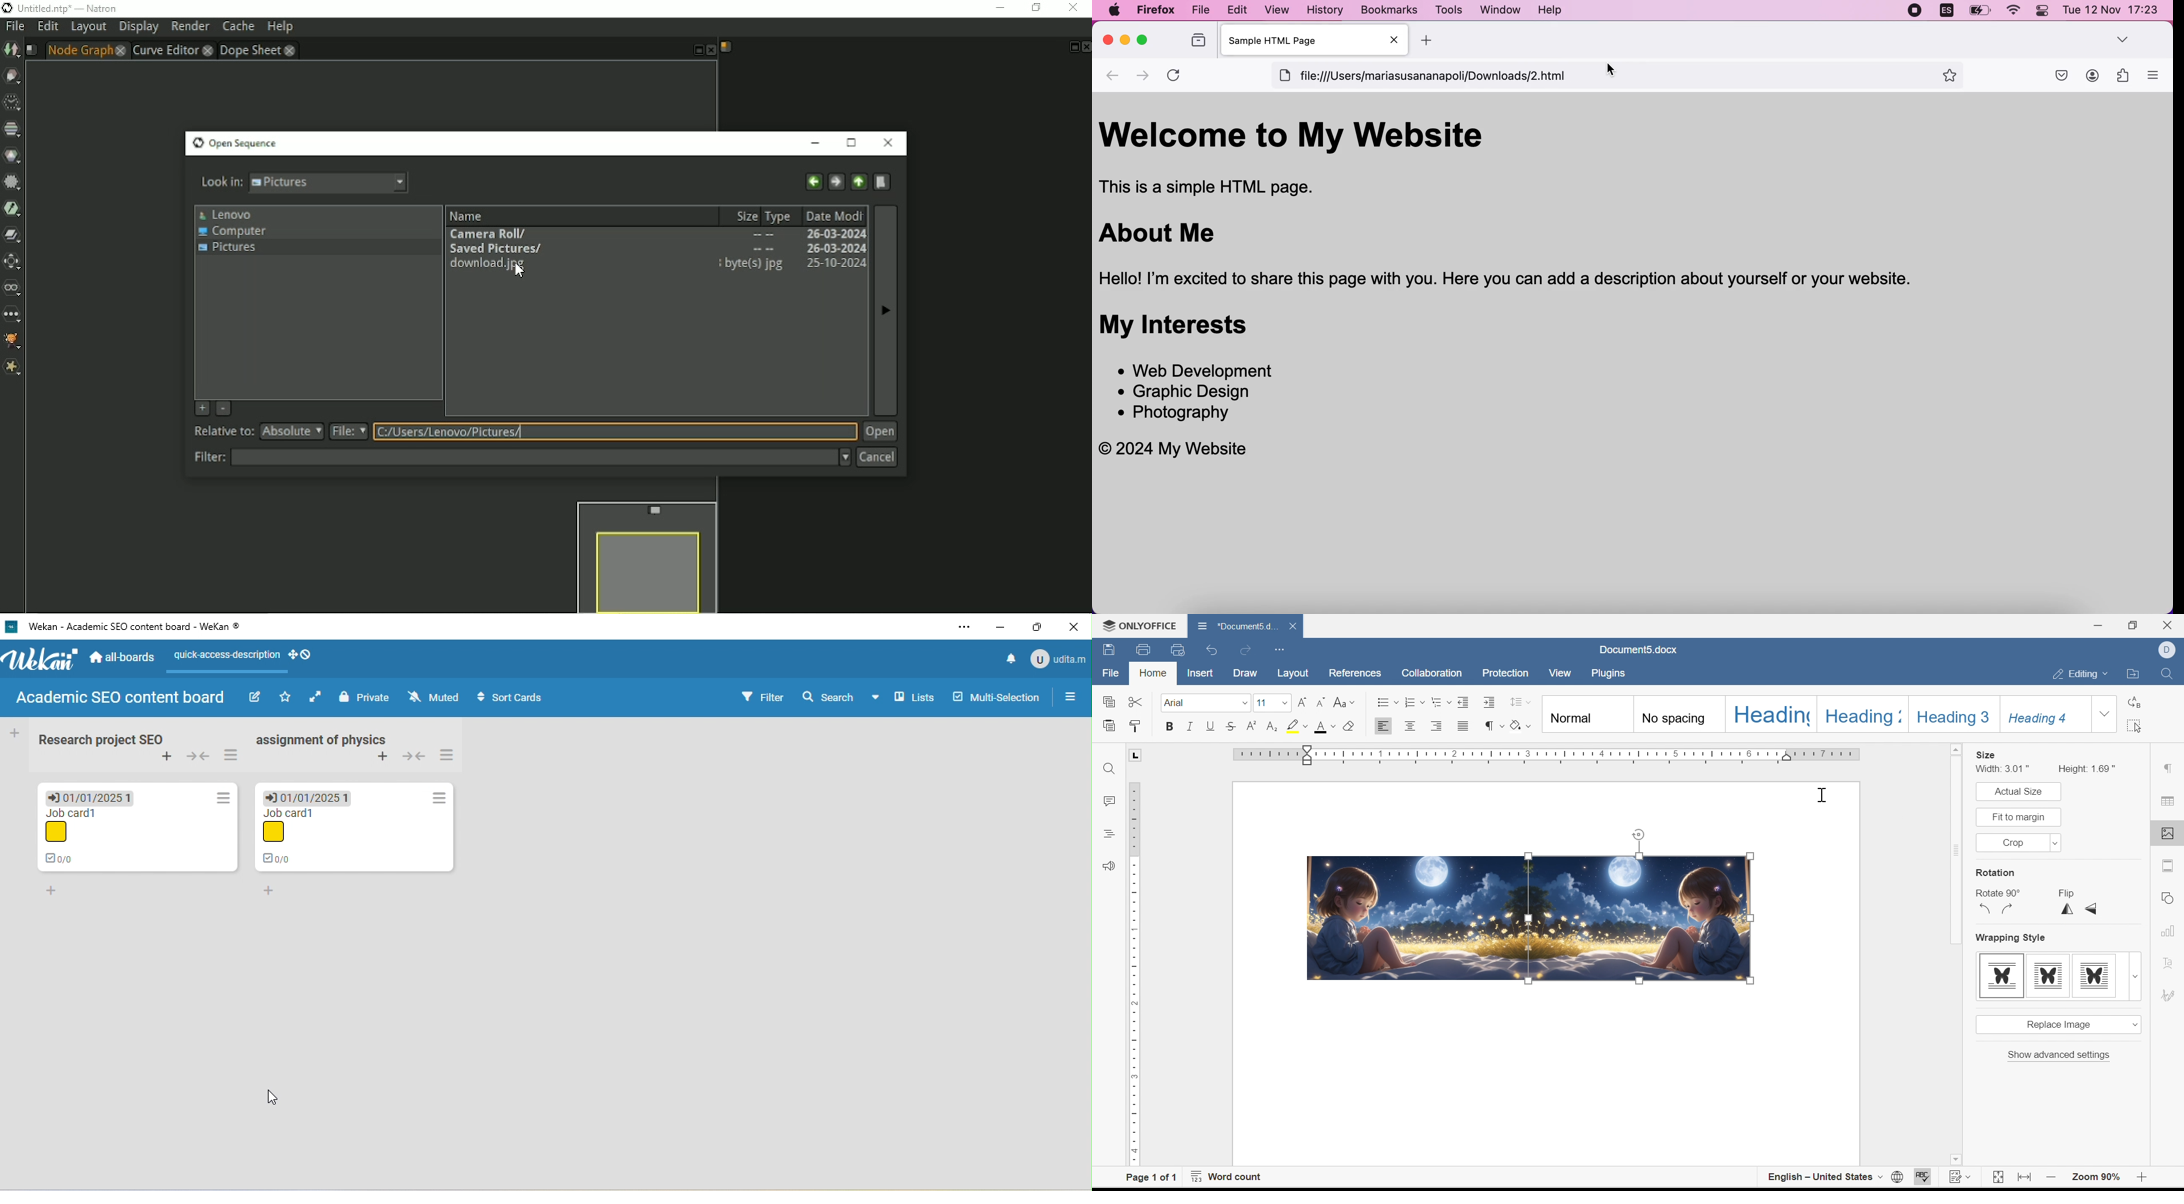  What do you see at coordinates (122, 699) in the screenshot?
I see `academic sed content board` at bounding box center [122, 699].